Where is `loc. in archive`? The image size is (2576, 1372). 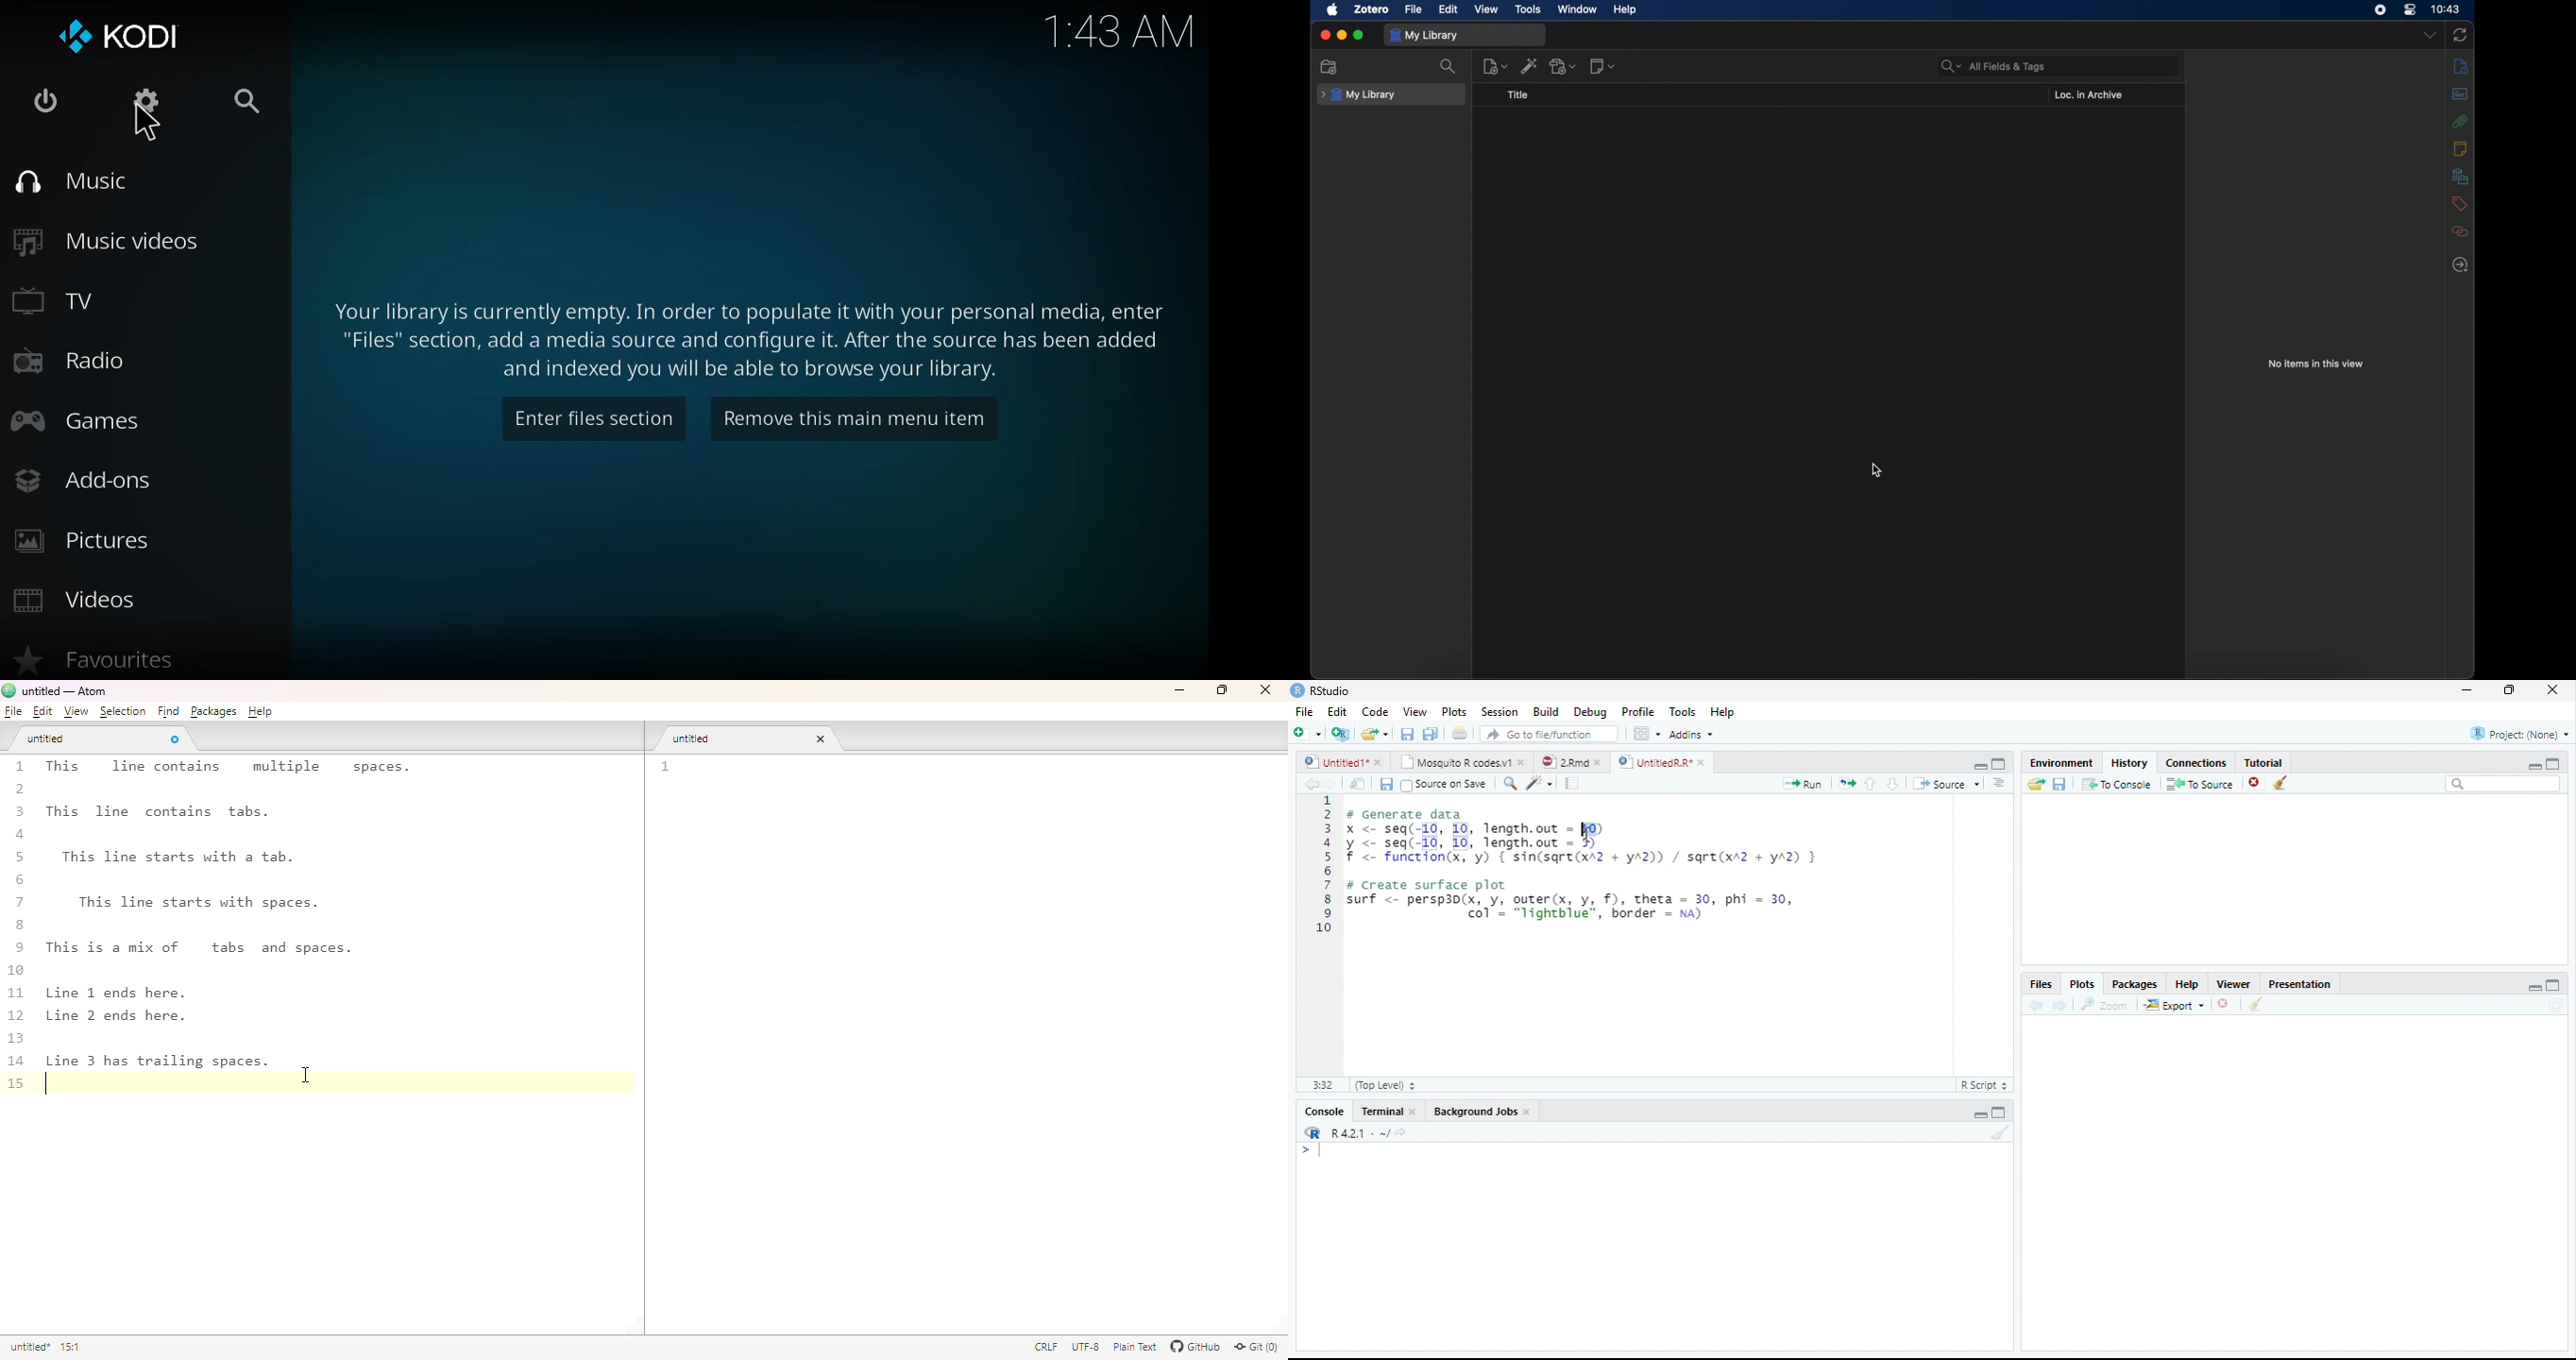
loc. in archive is located at coordinates (2089, 94).